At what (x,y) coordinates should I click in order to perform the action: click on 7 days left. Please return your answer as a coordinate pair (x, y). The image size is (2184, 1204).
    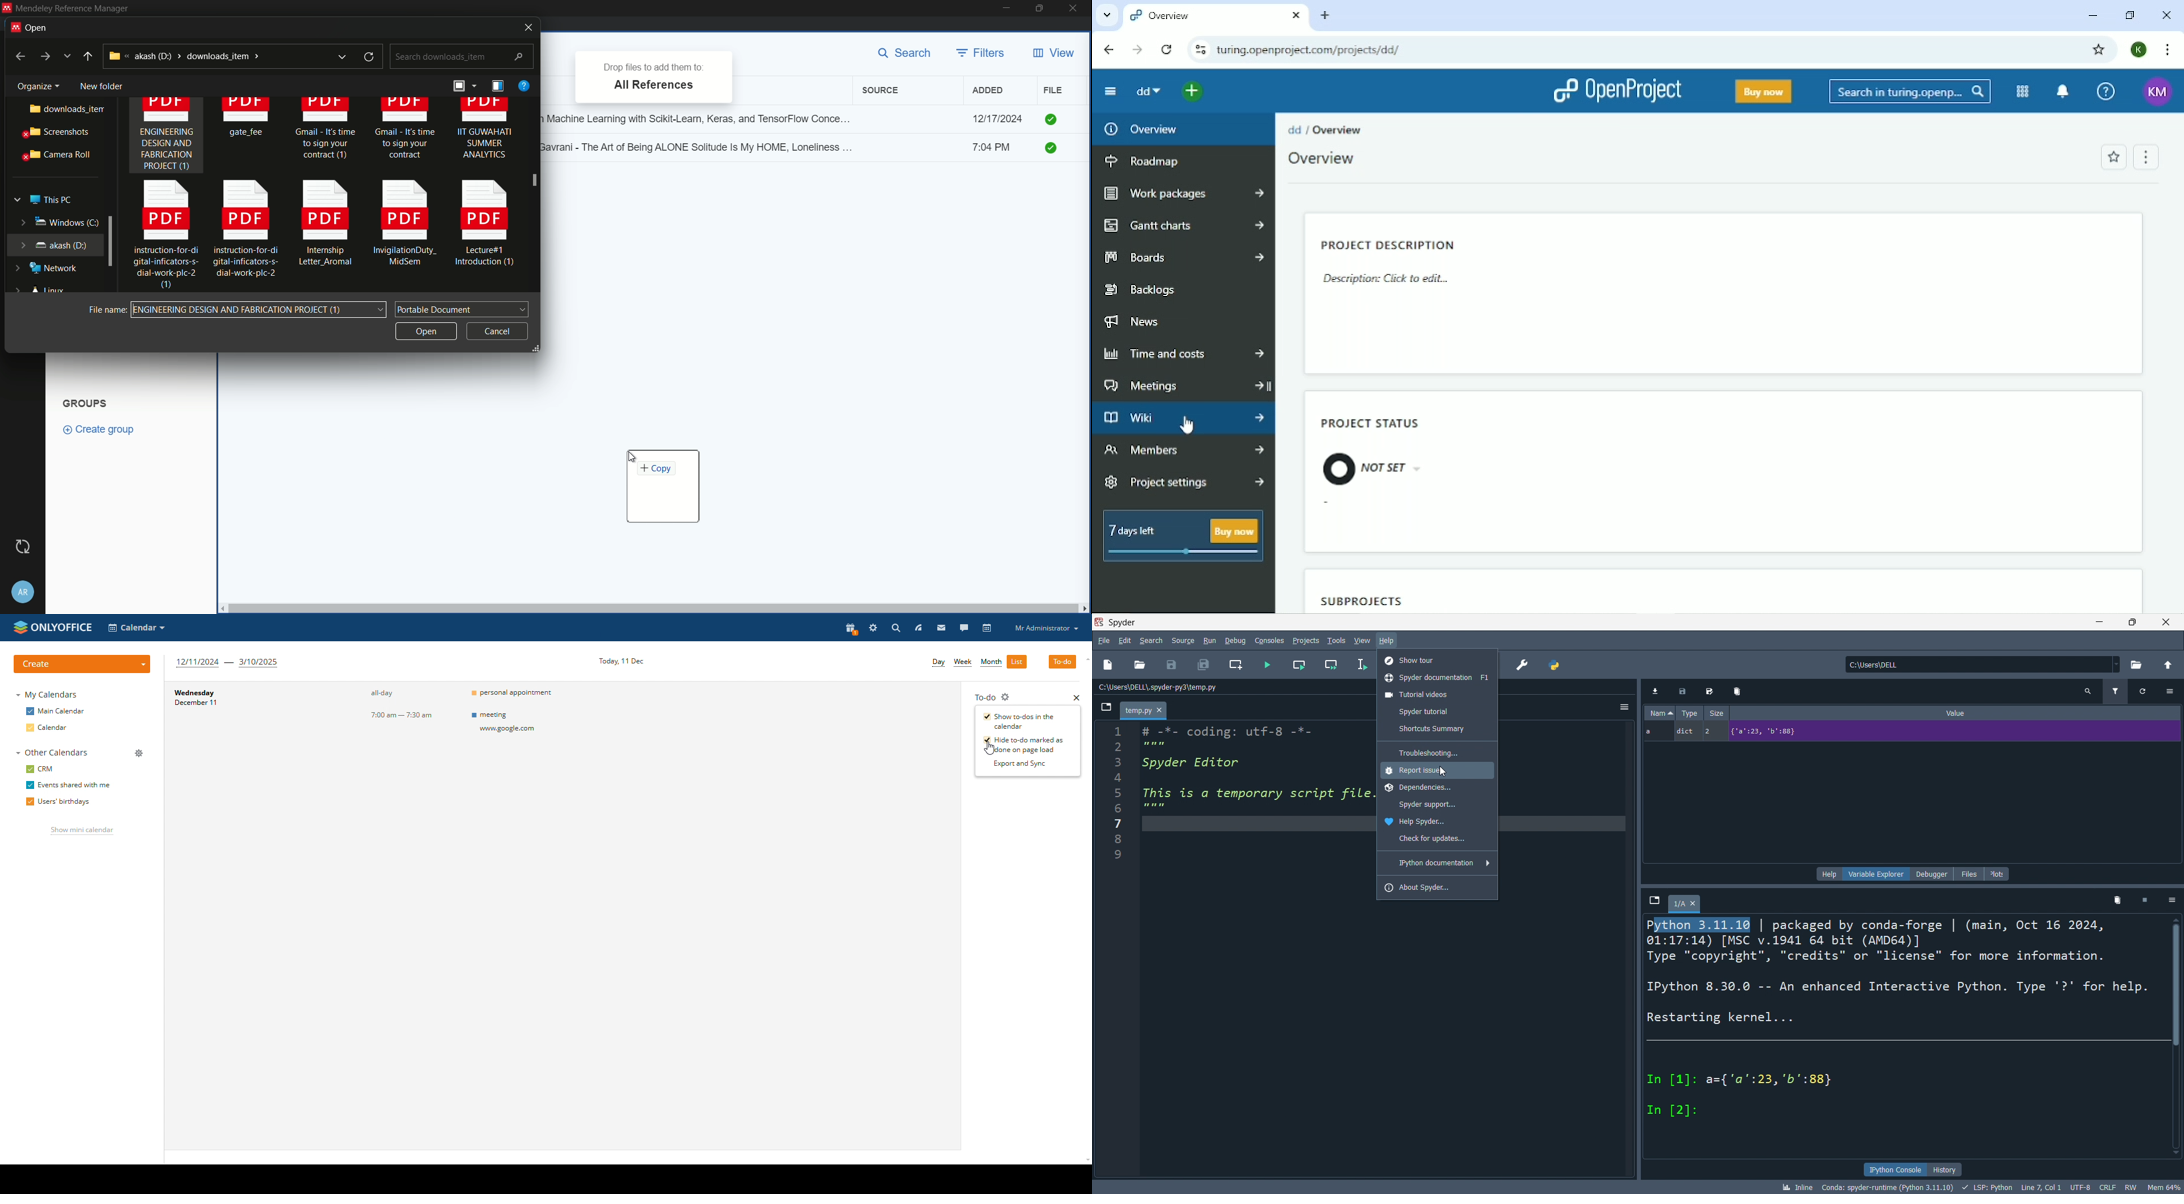
    Looking at the image, I should click on (1181, 538).